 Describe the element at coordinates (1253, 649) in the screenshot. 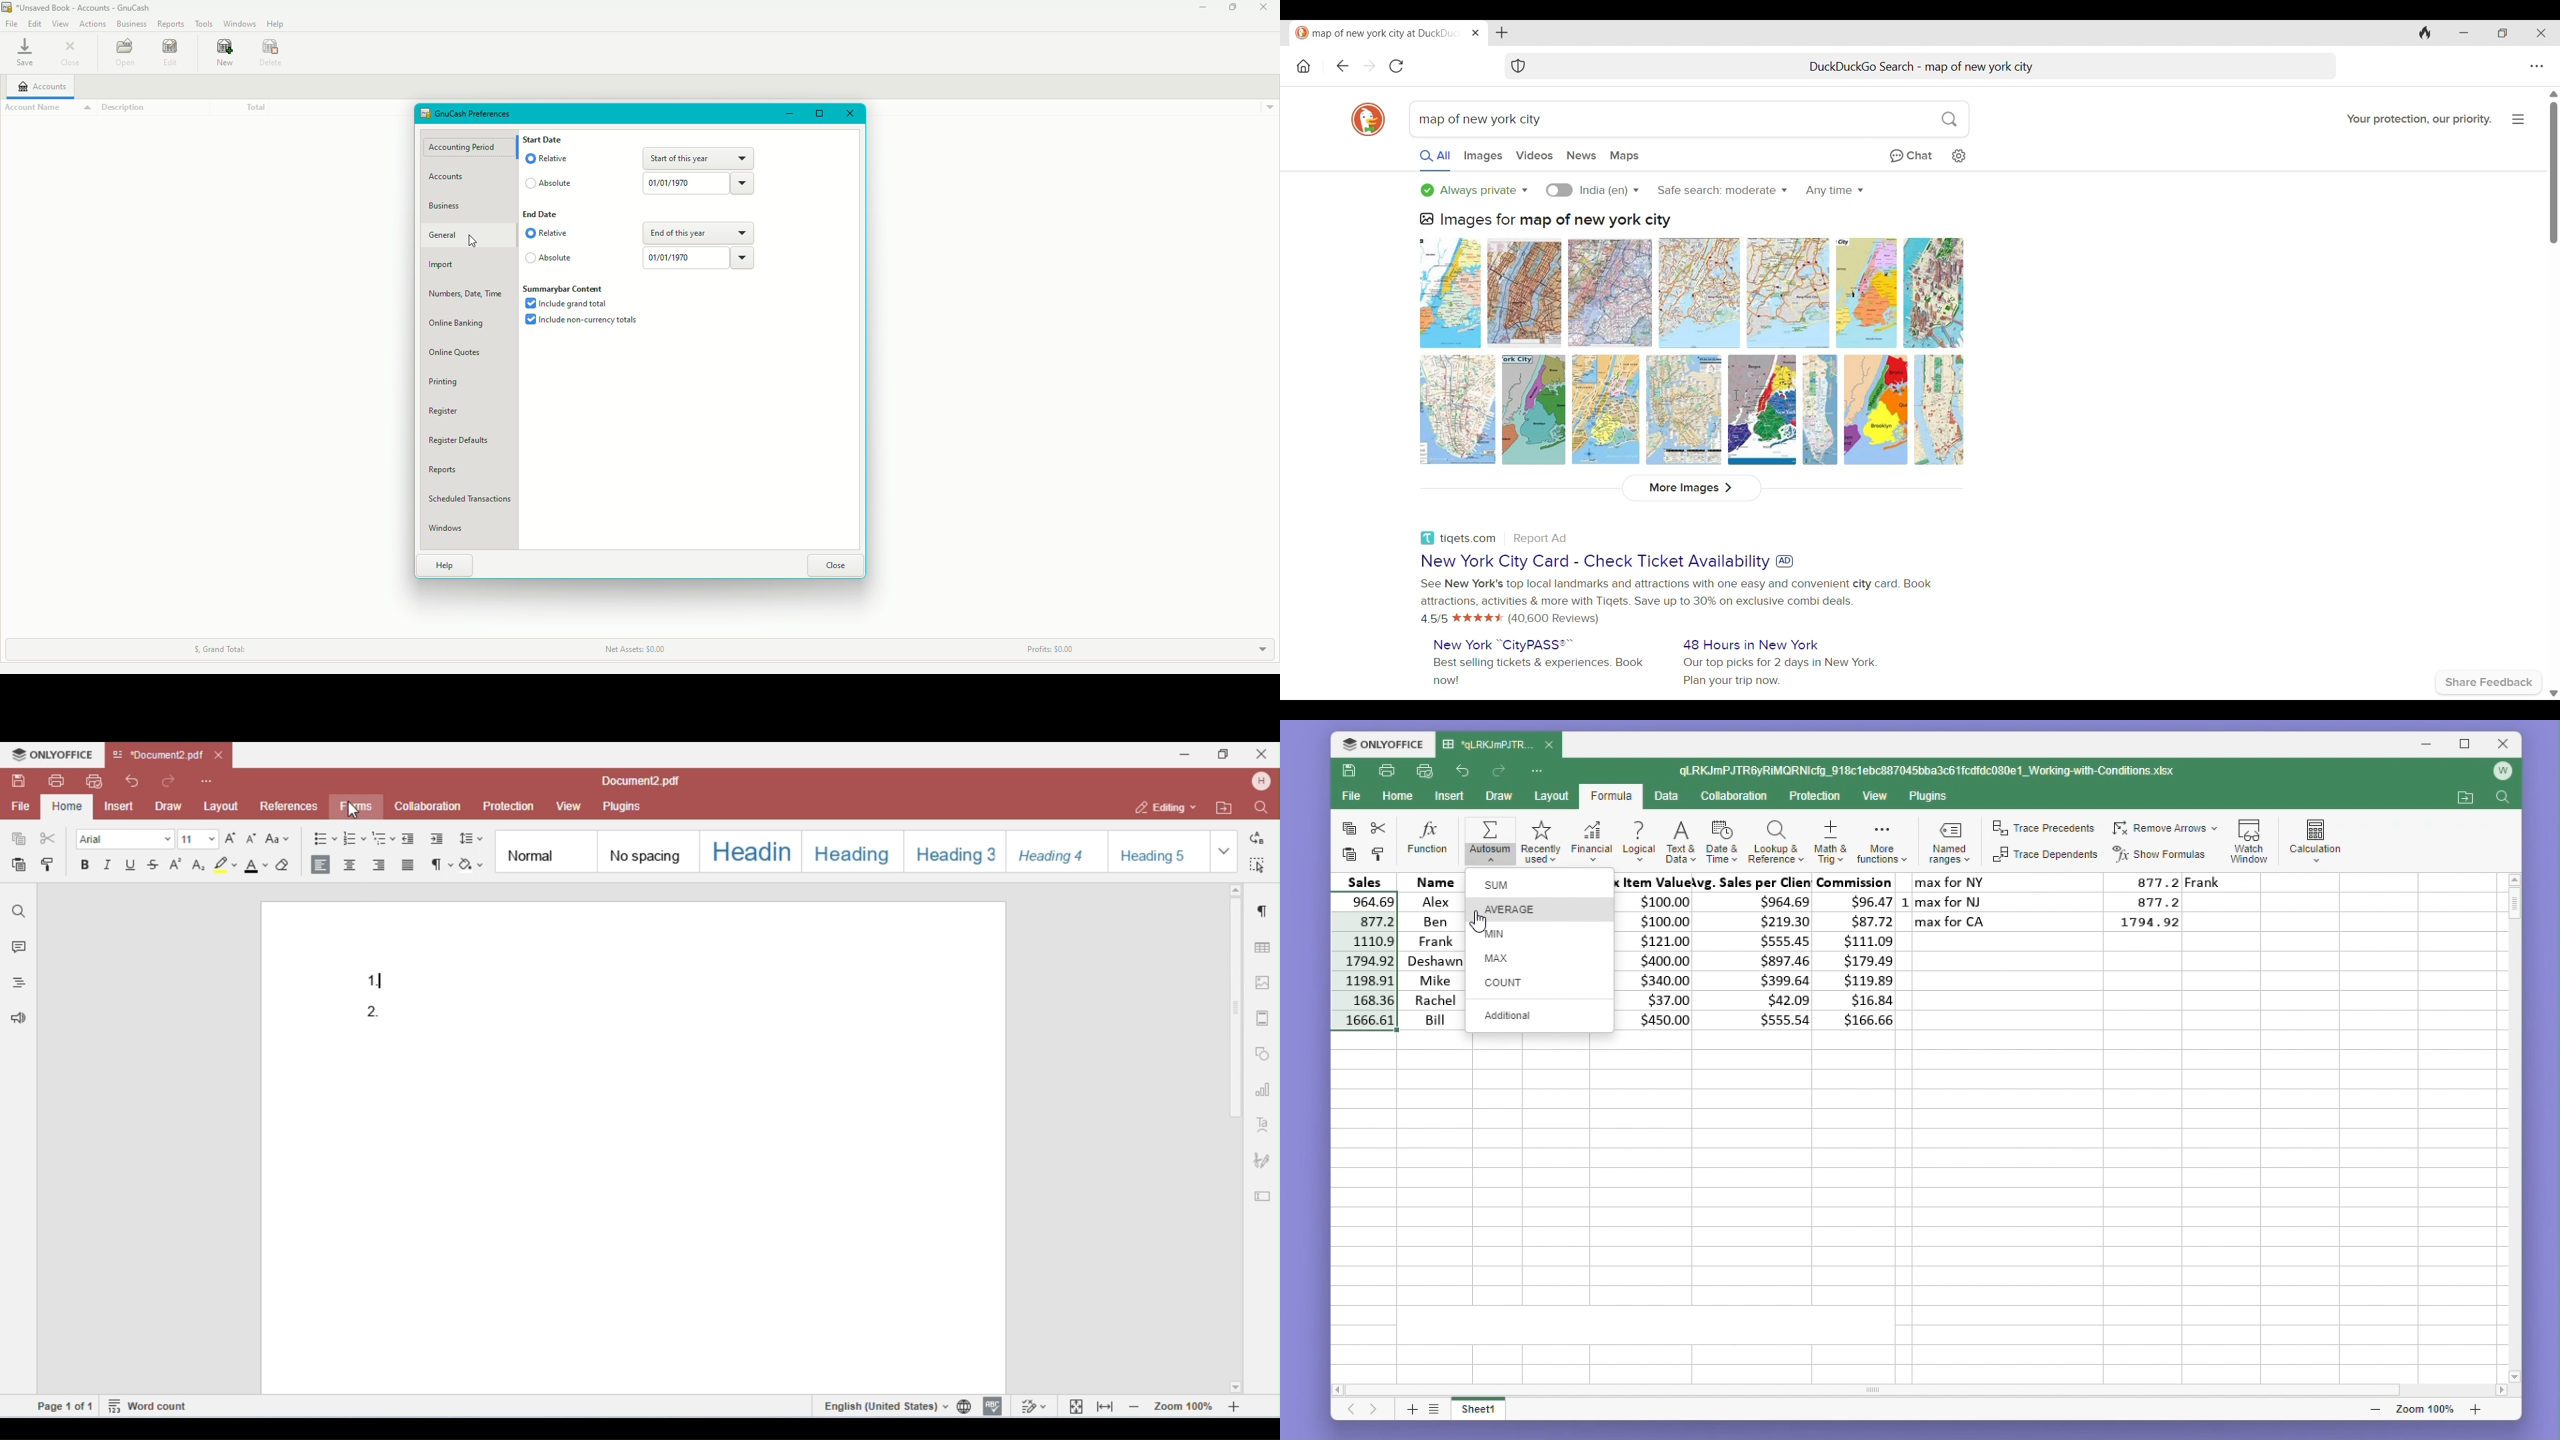

I see `Drop Down` at that location.